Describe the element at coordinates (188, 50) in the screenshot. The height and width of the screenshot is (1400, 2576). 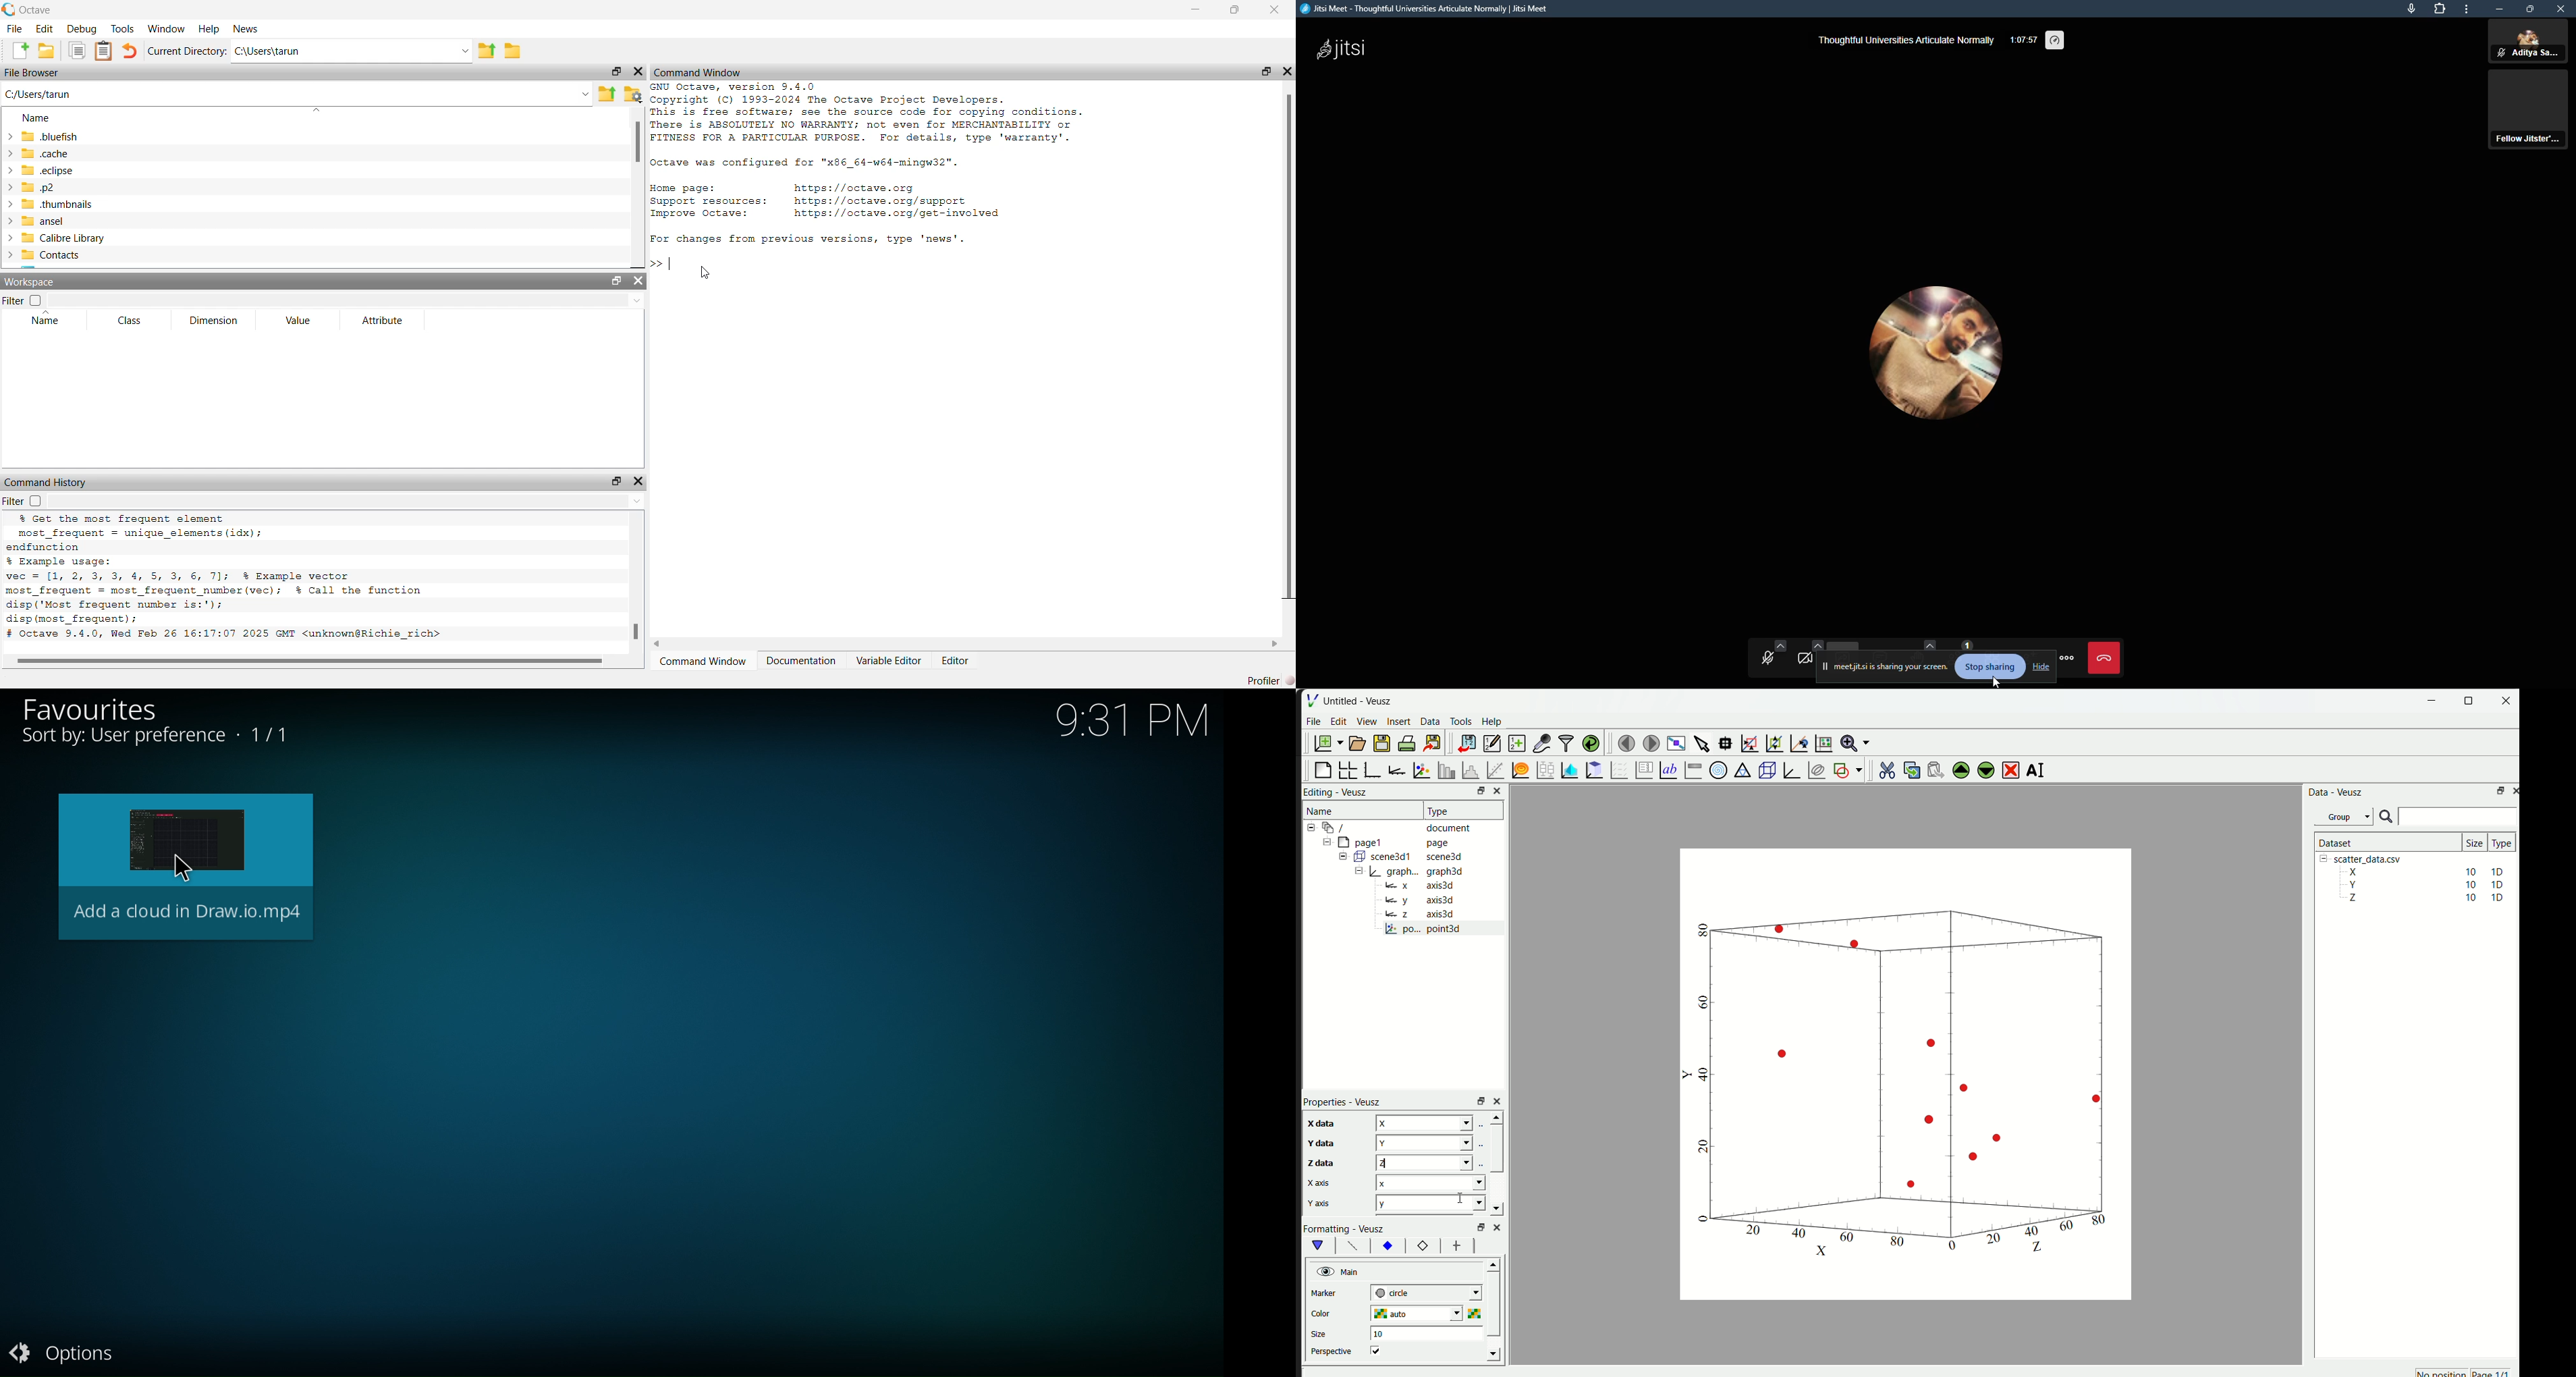
I see `Current Directory:` at that location.